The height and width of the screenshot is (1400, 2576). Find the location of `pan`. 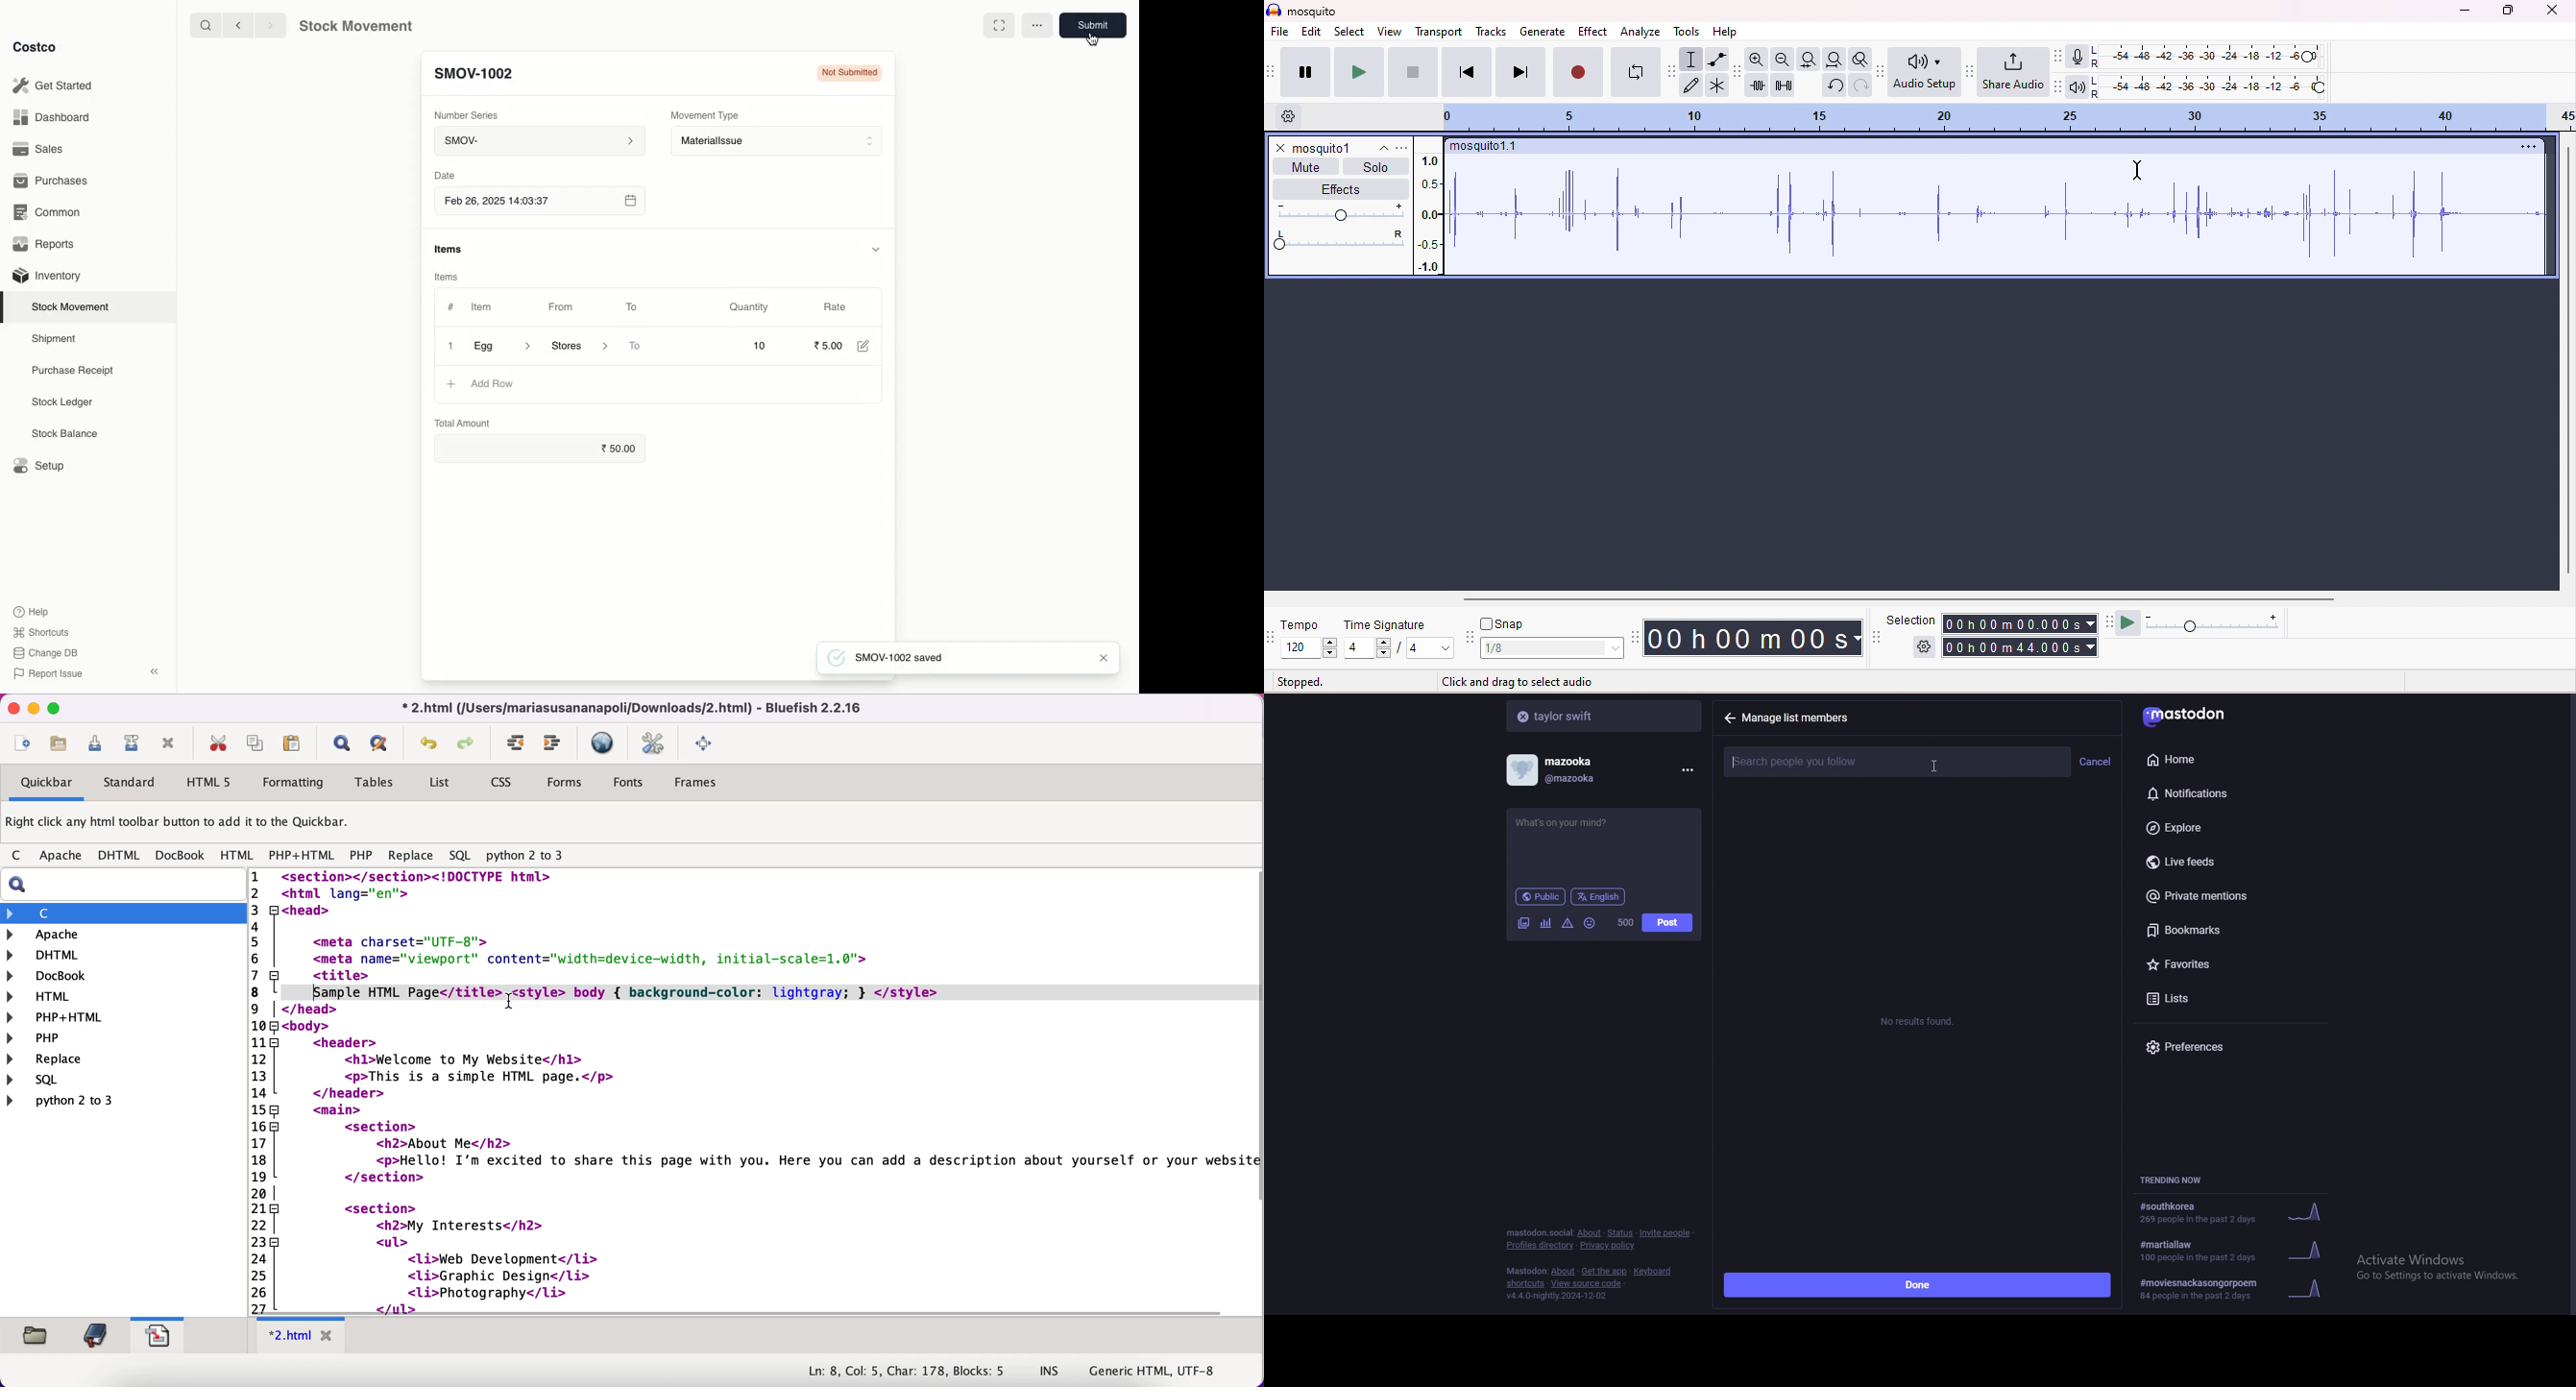

pan is located at coordinates (1338, 240).